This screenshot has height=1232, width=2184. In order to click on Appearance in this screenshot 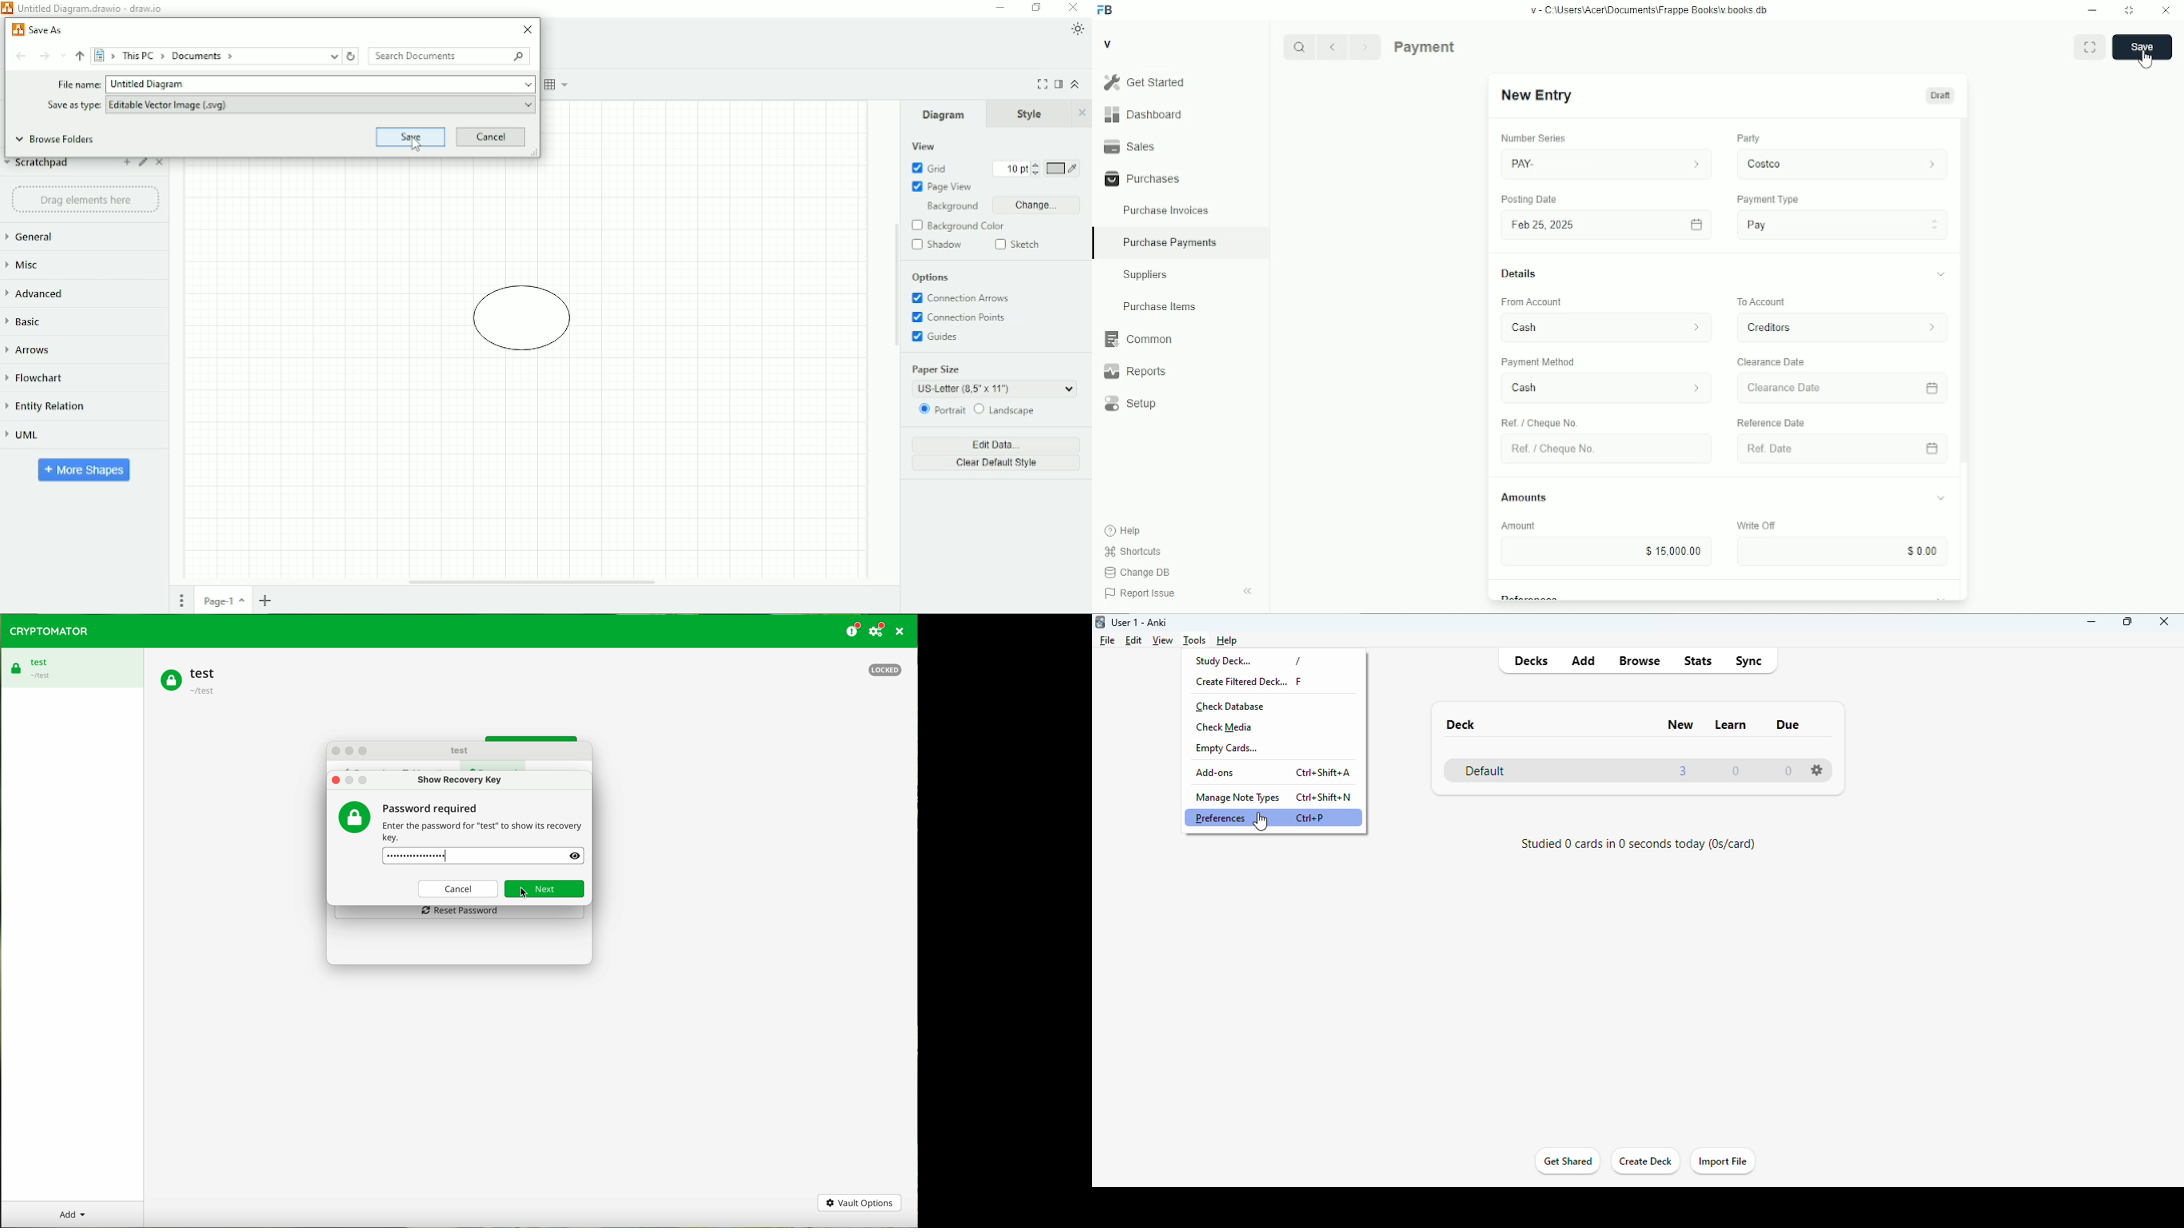, I will do `click(1078, 29)`.